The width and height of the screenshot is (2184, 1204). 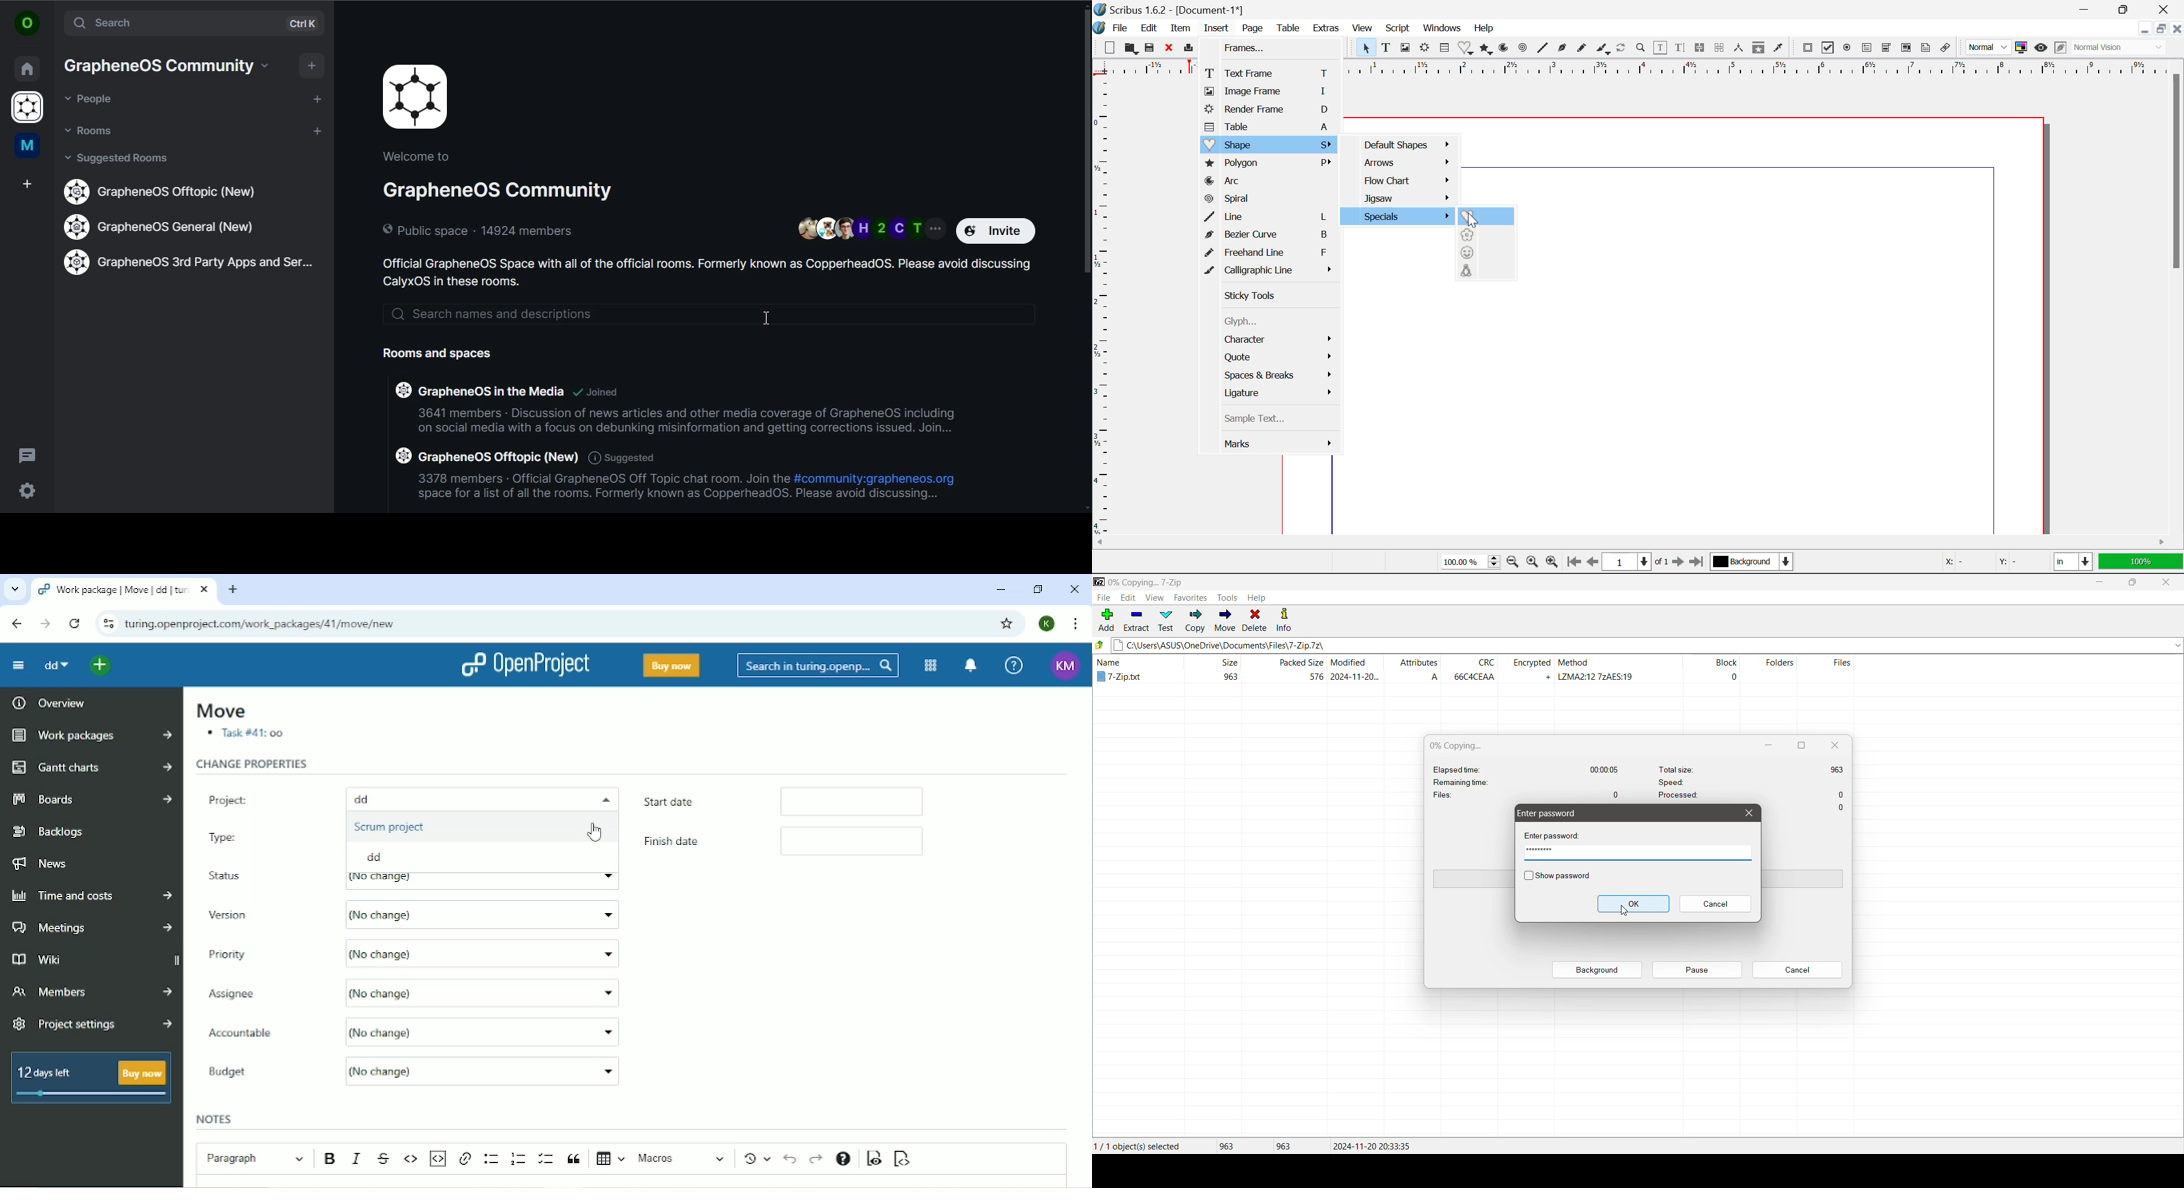 What do you see at coordinates (1268, 144) in the screenshot?
I see `Shape Menu Open` at bounding box center [1268, 144].